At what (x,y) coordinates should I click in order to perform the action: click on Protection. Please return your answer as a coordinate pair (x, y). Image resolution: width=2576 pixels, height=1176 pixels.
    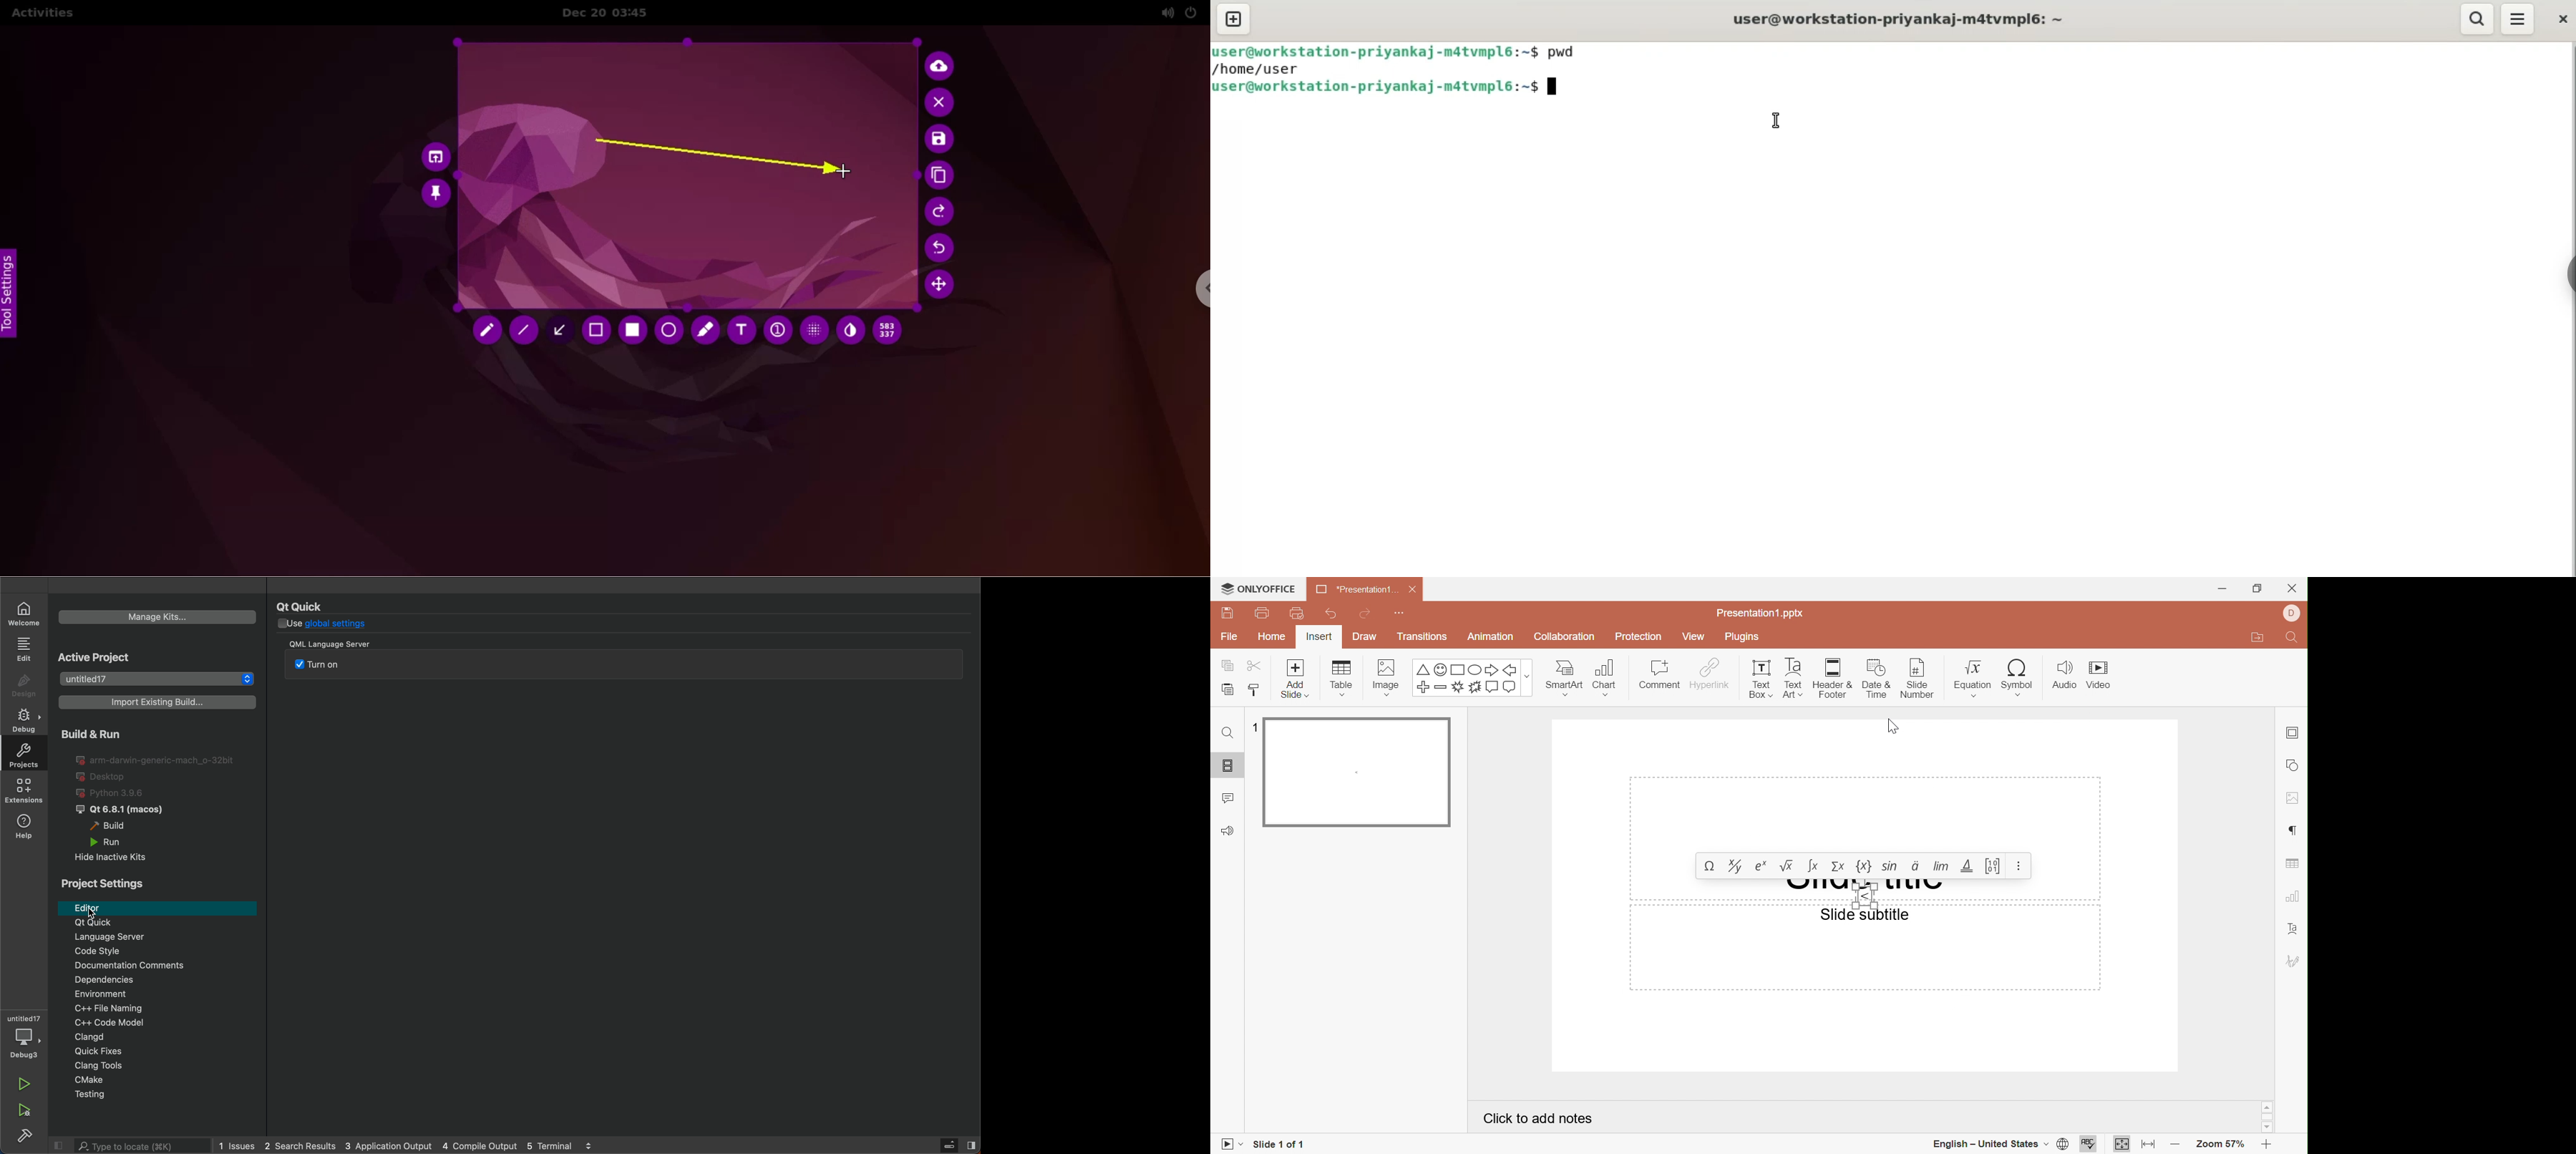
    Looking at the image, I should click on (1641, 638).